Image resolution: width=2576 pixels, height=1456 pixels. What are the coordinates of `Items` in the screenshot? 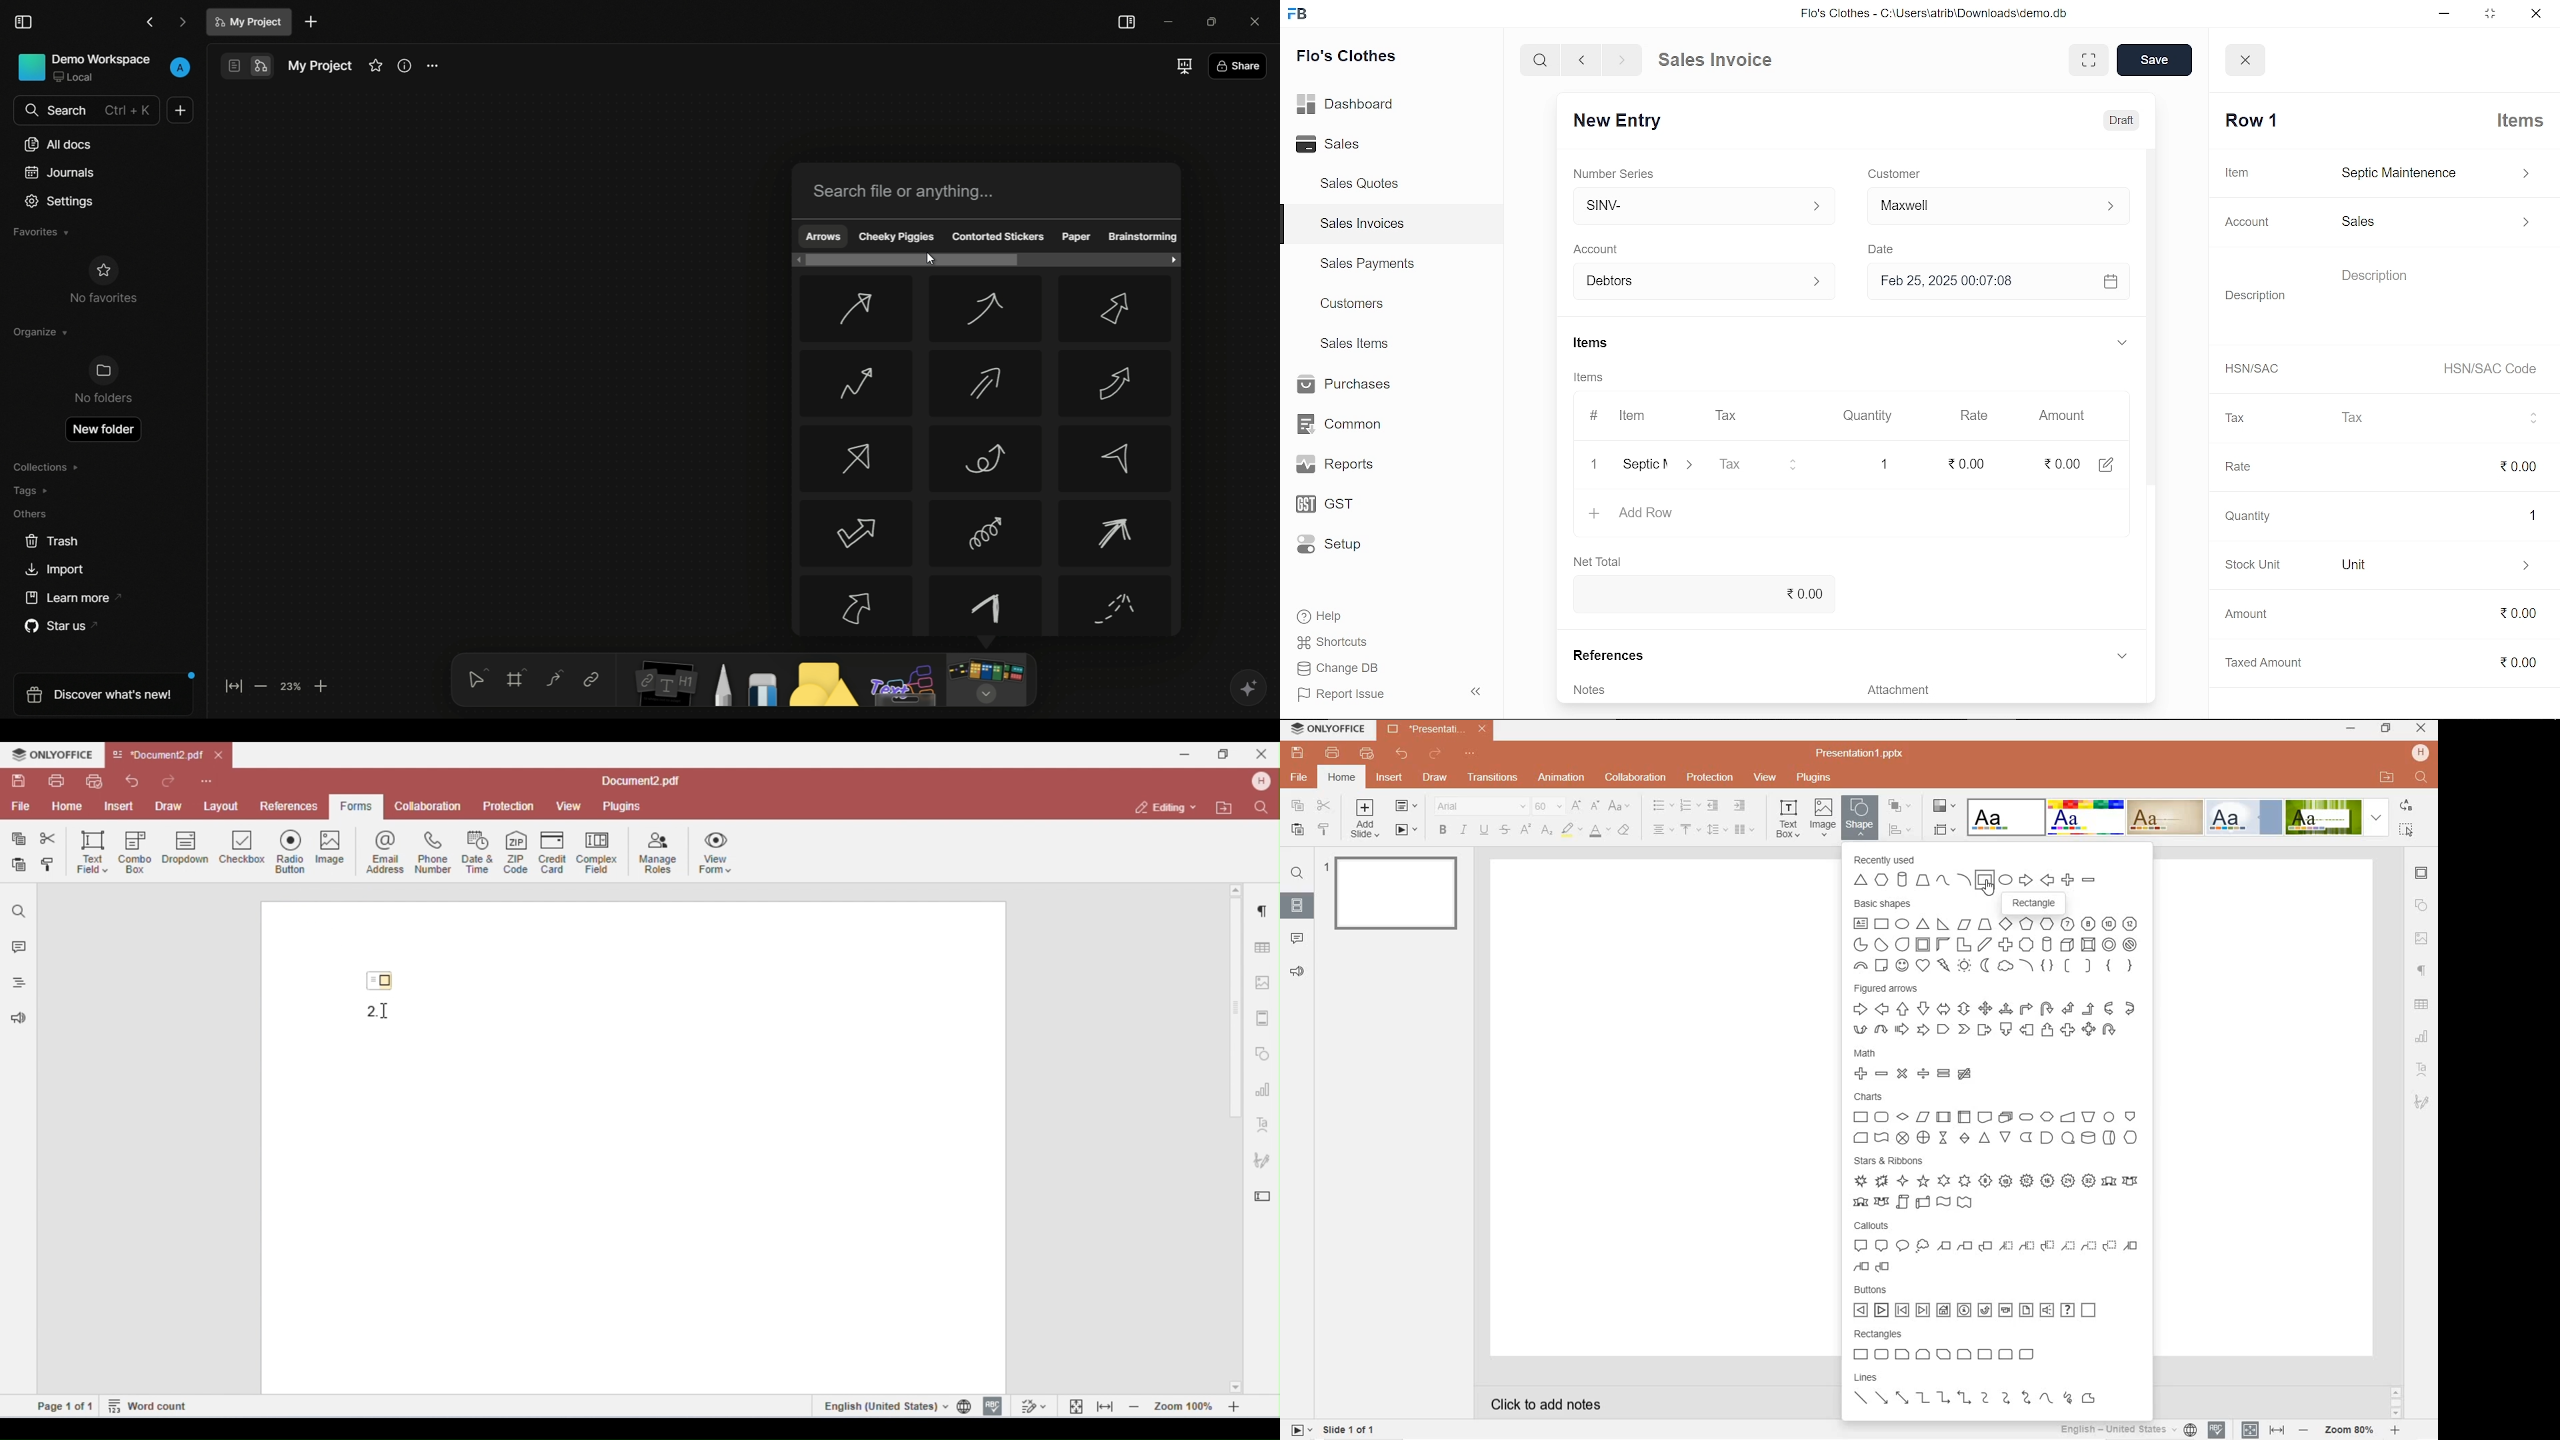 It's located at (1597, 377).